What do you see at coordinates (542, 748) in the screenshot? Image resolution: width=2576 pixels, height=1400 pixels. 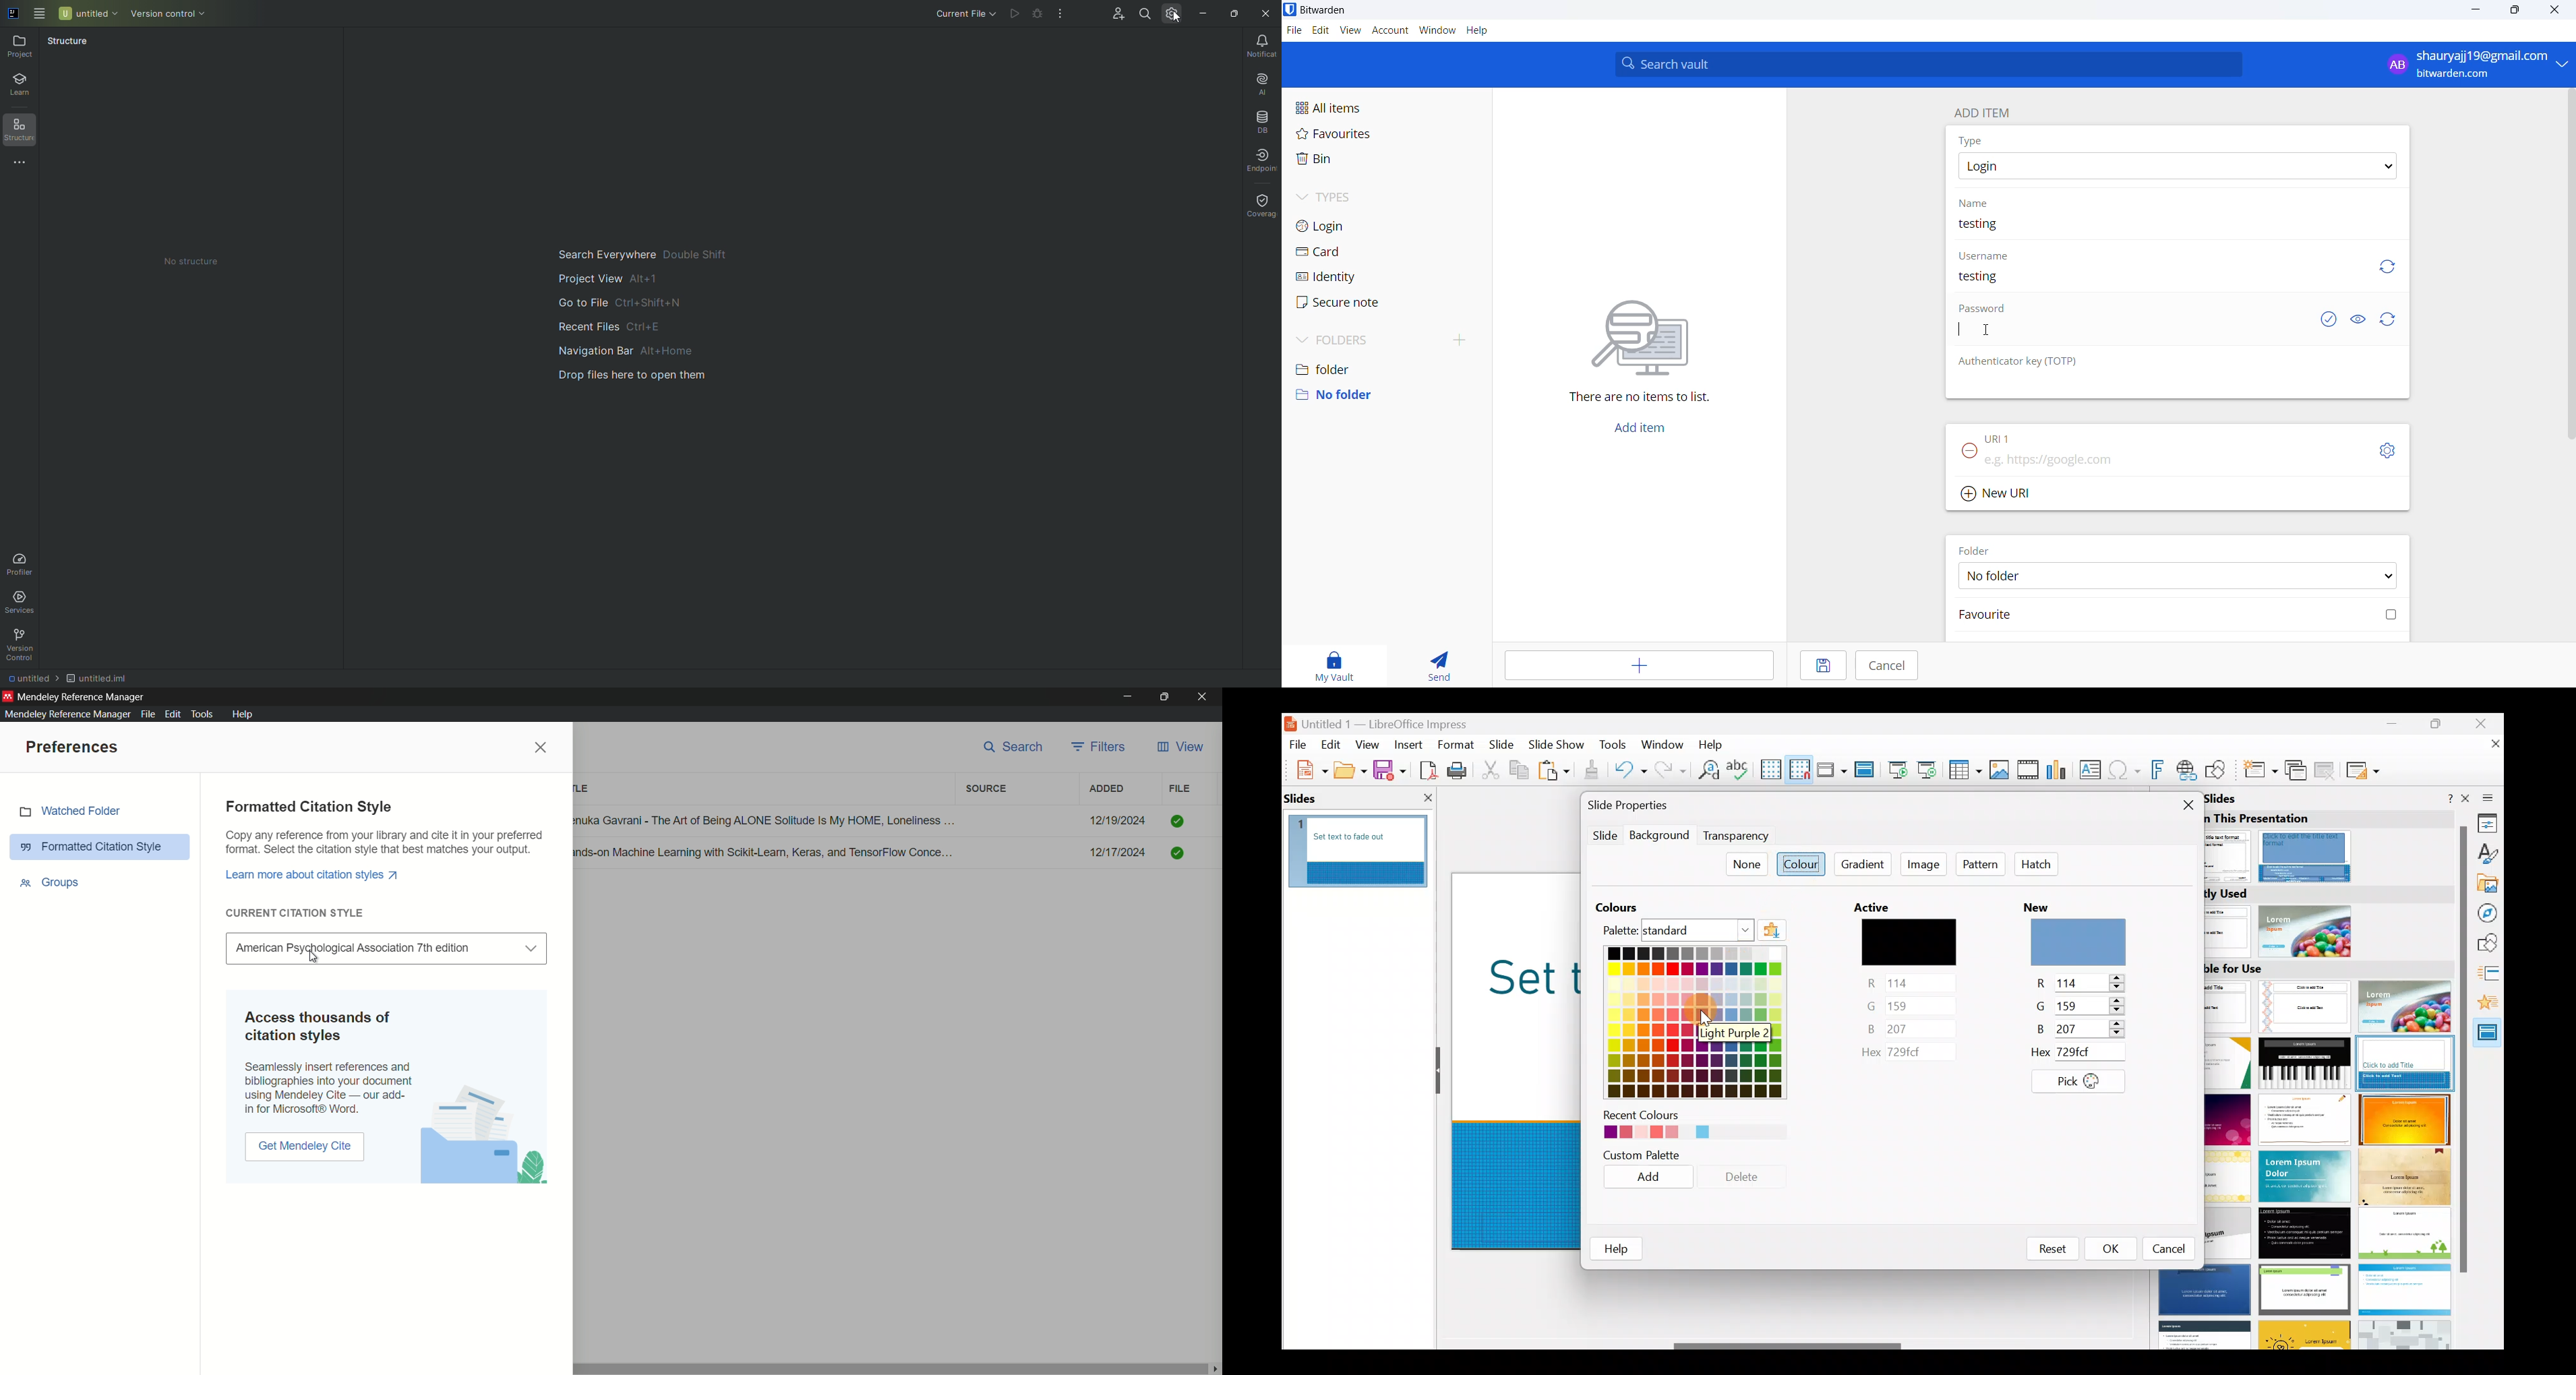 I see `close preferences` at bounding box center [542, 748].